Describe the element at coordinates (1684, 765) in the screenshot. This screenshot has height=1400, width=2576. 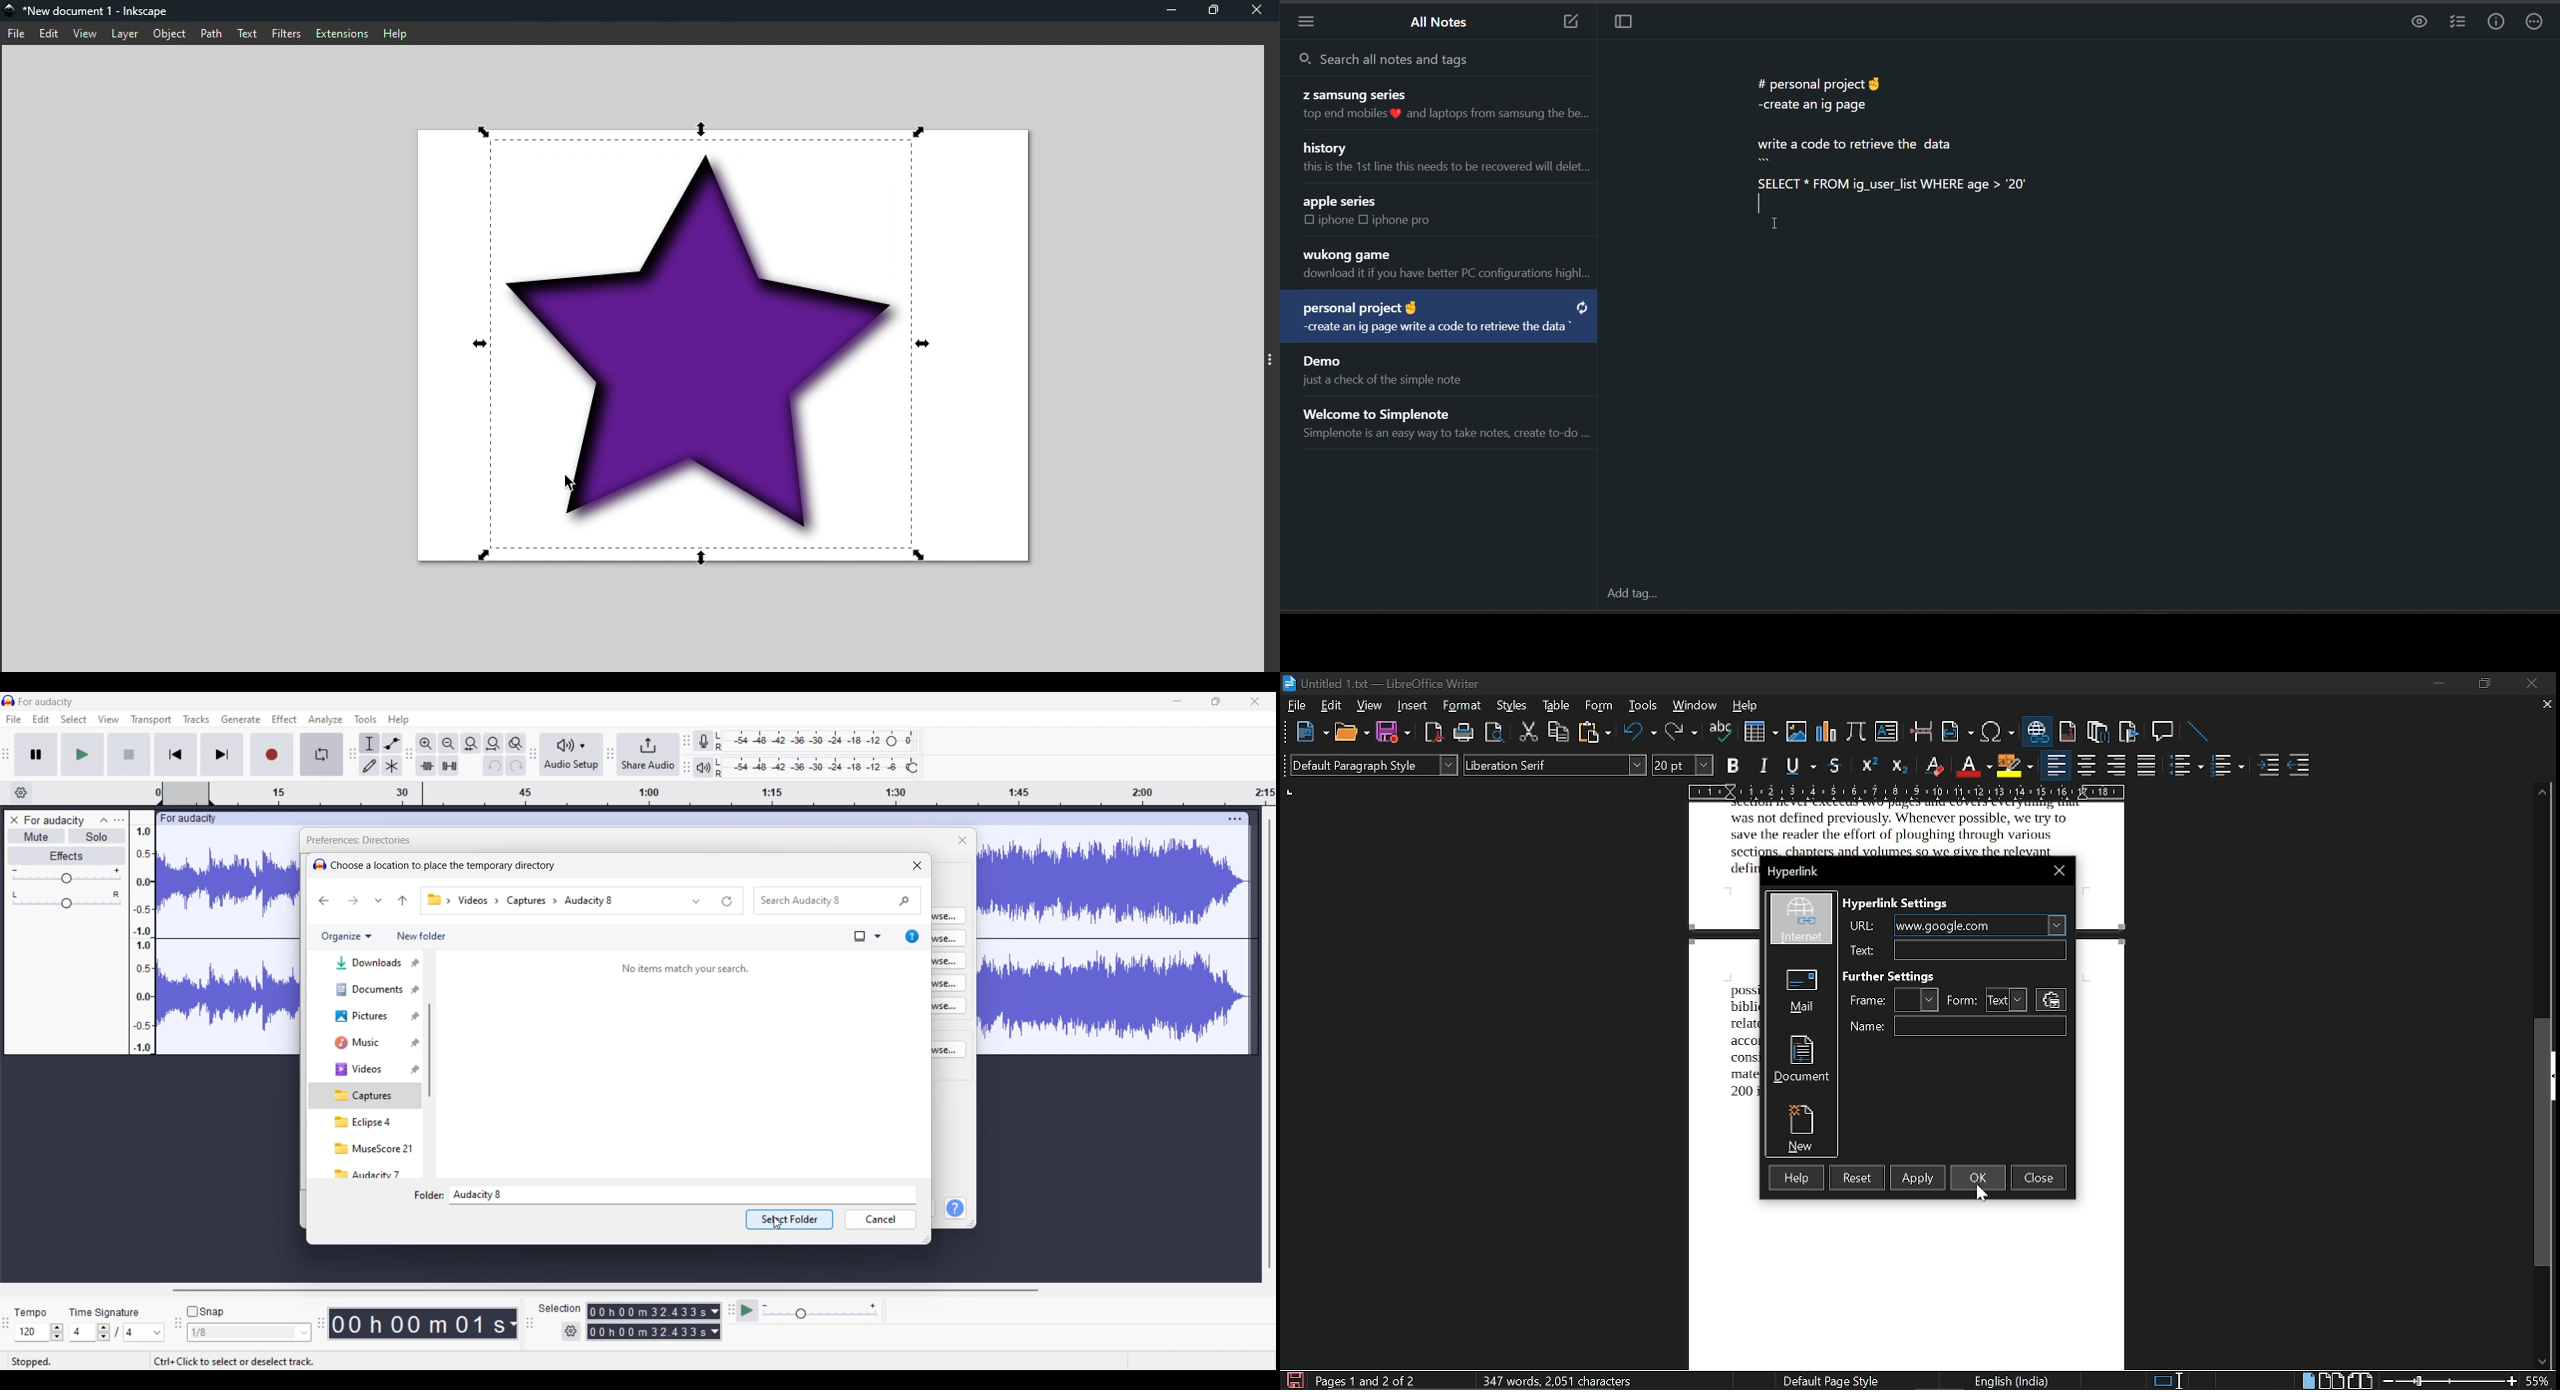
I see `font size` at that location.